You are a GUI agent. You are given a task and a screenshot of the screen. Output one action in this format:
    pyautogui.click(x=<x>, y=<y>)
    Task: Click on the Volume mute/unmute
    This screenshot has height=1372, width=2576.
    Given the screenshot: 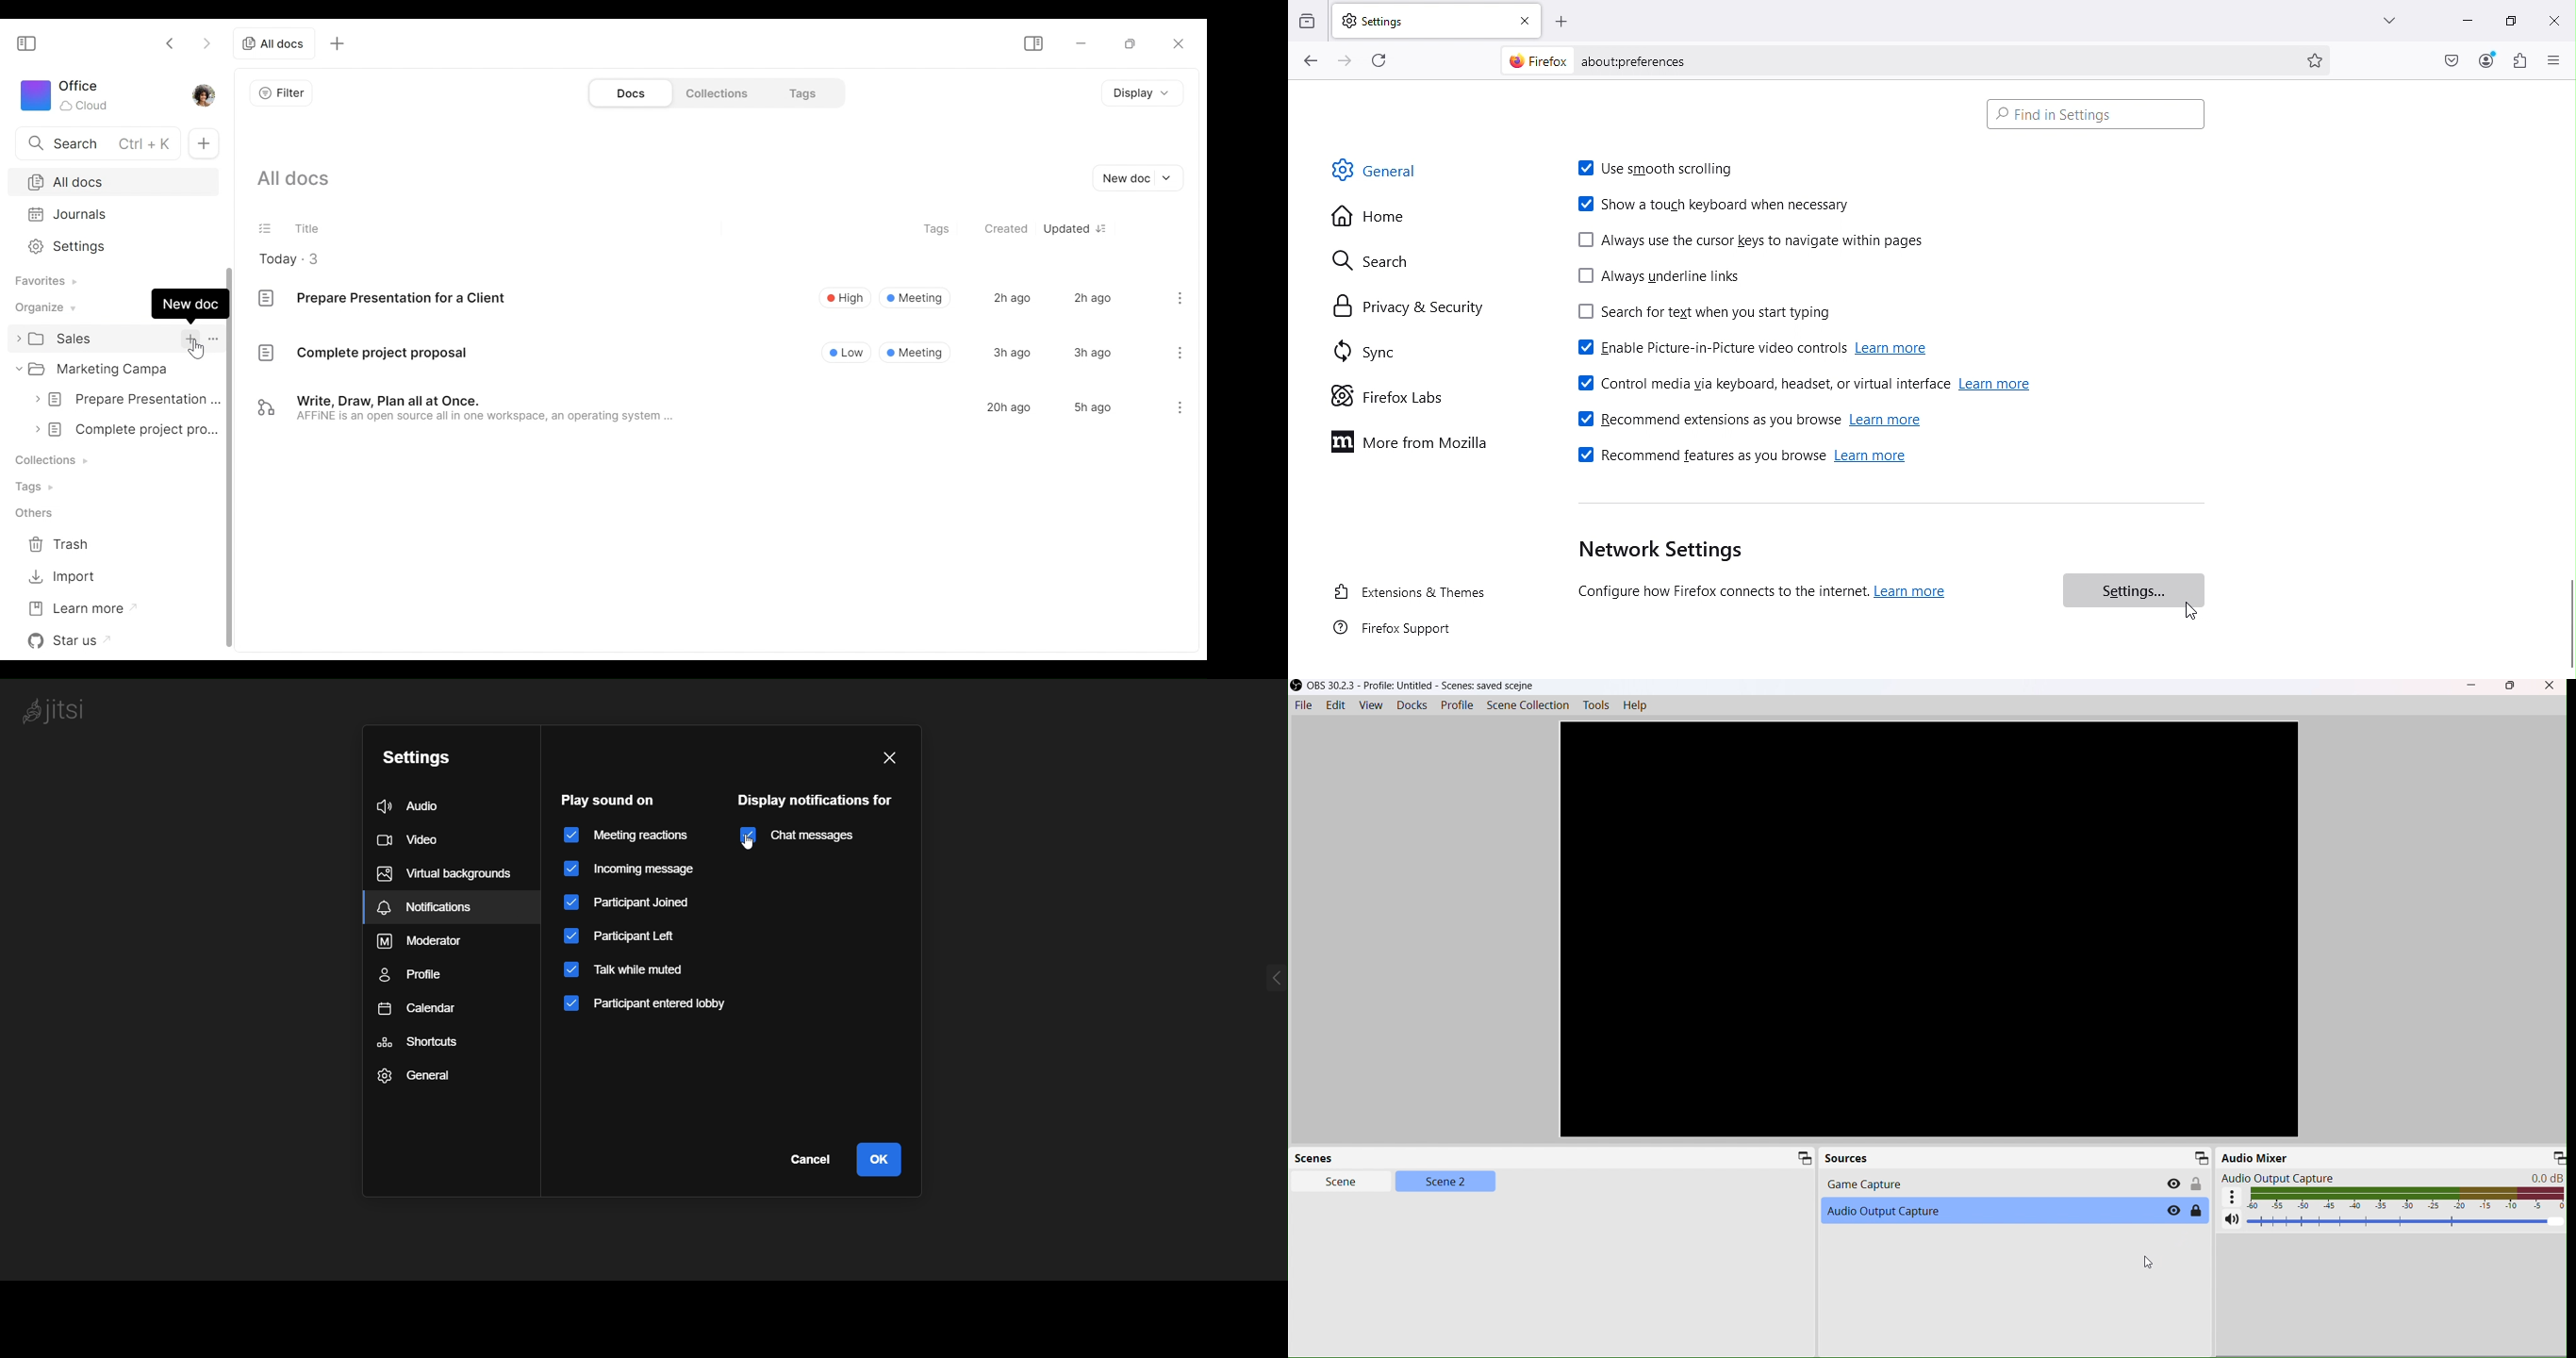 What is the action you would take?
    pyautogui.click(x=2223, y=1218)
    